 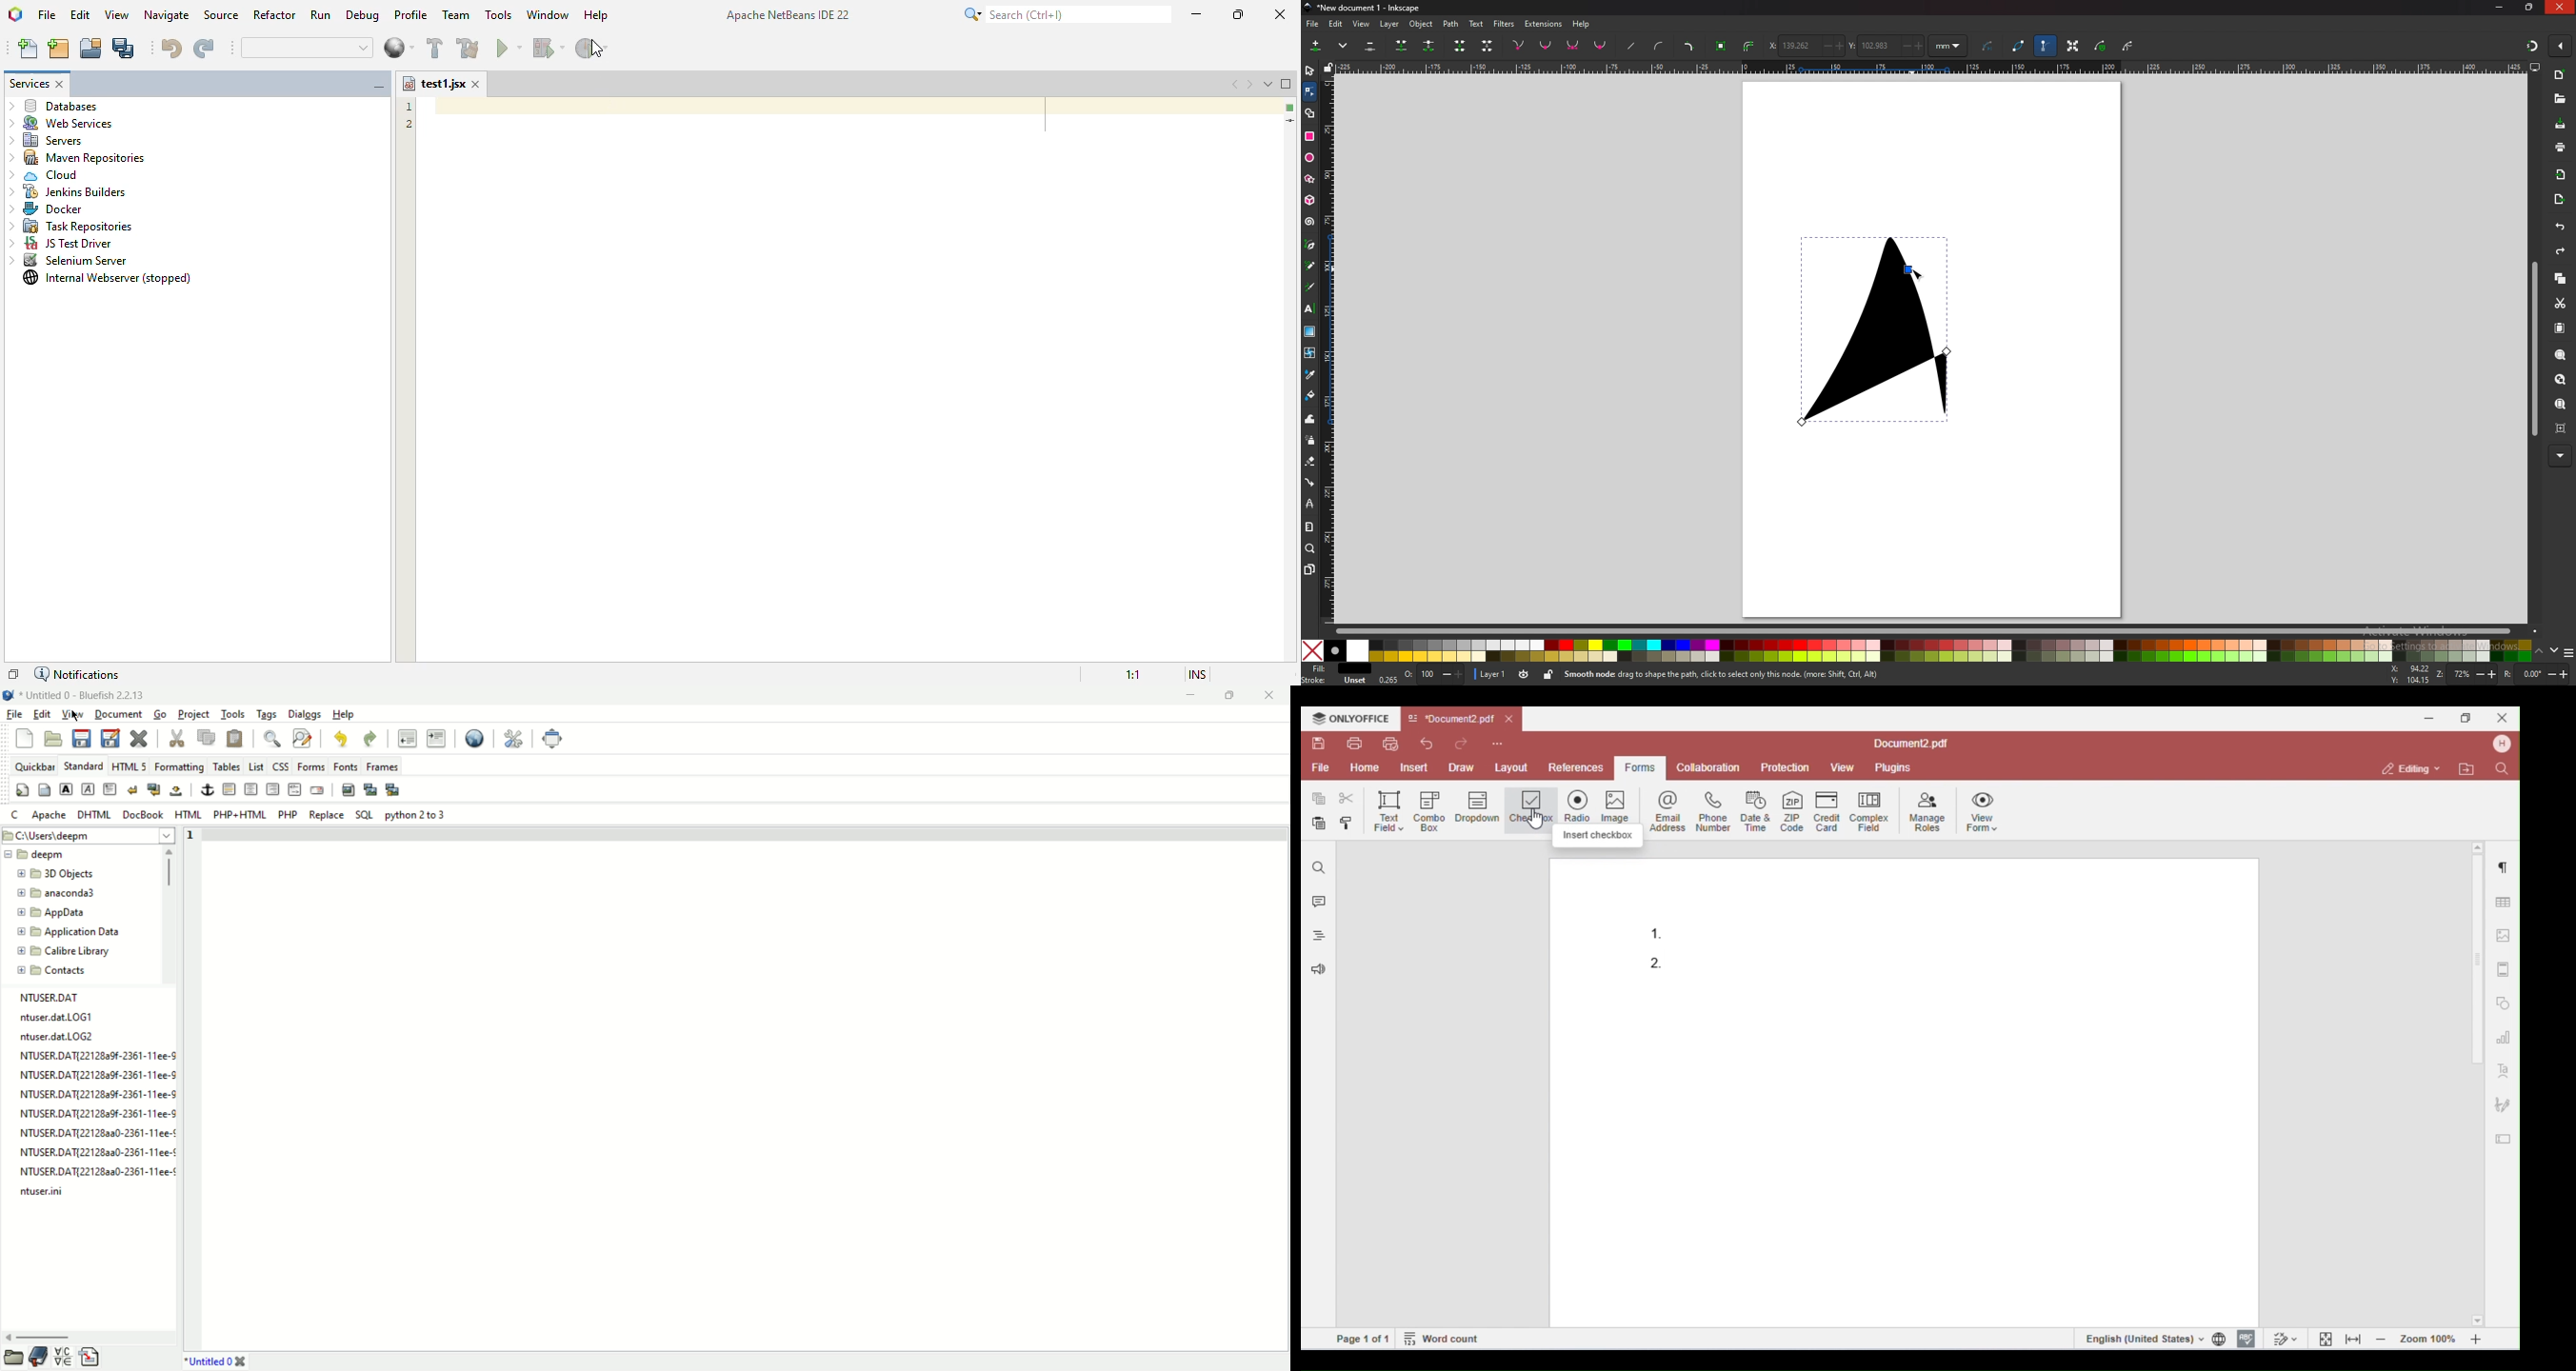 What do you see at coordinates (1601, 46) in the screenshot?
I see `make selected nodes auto smooth` at bounding box center [1601, 46].